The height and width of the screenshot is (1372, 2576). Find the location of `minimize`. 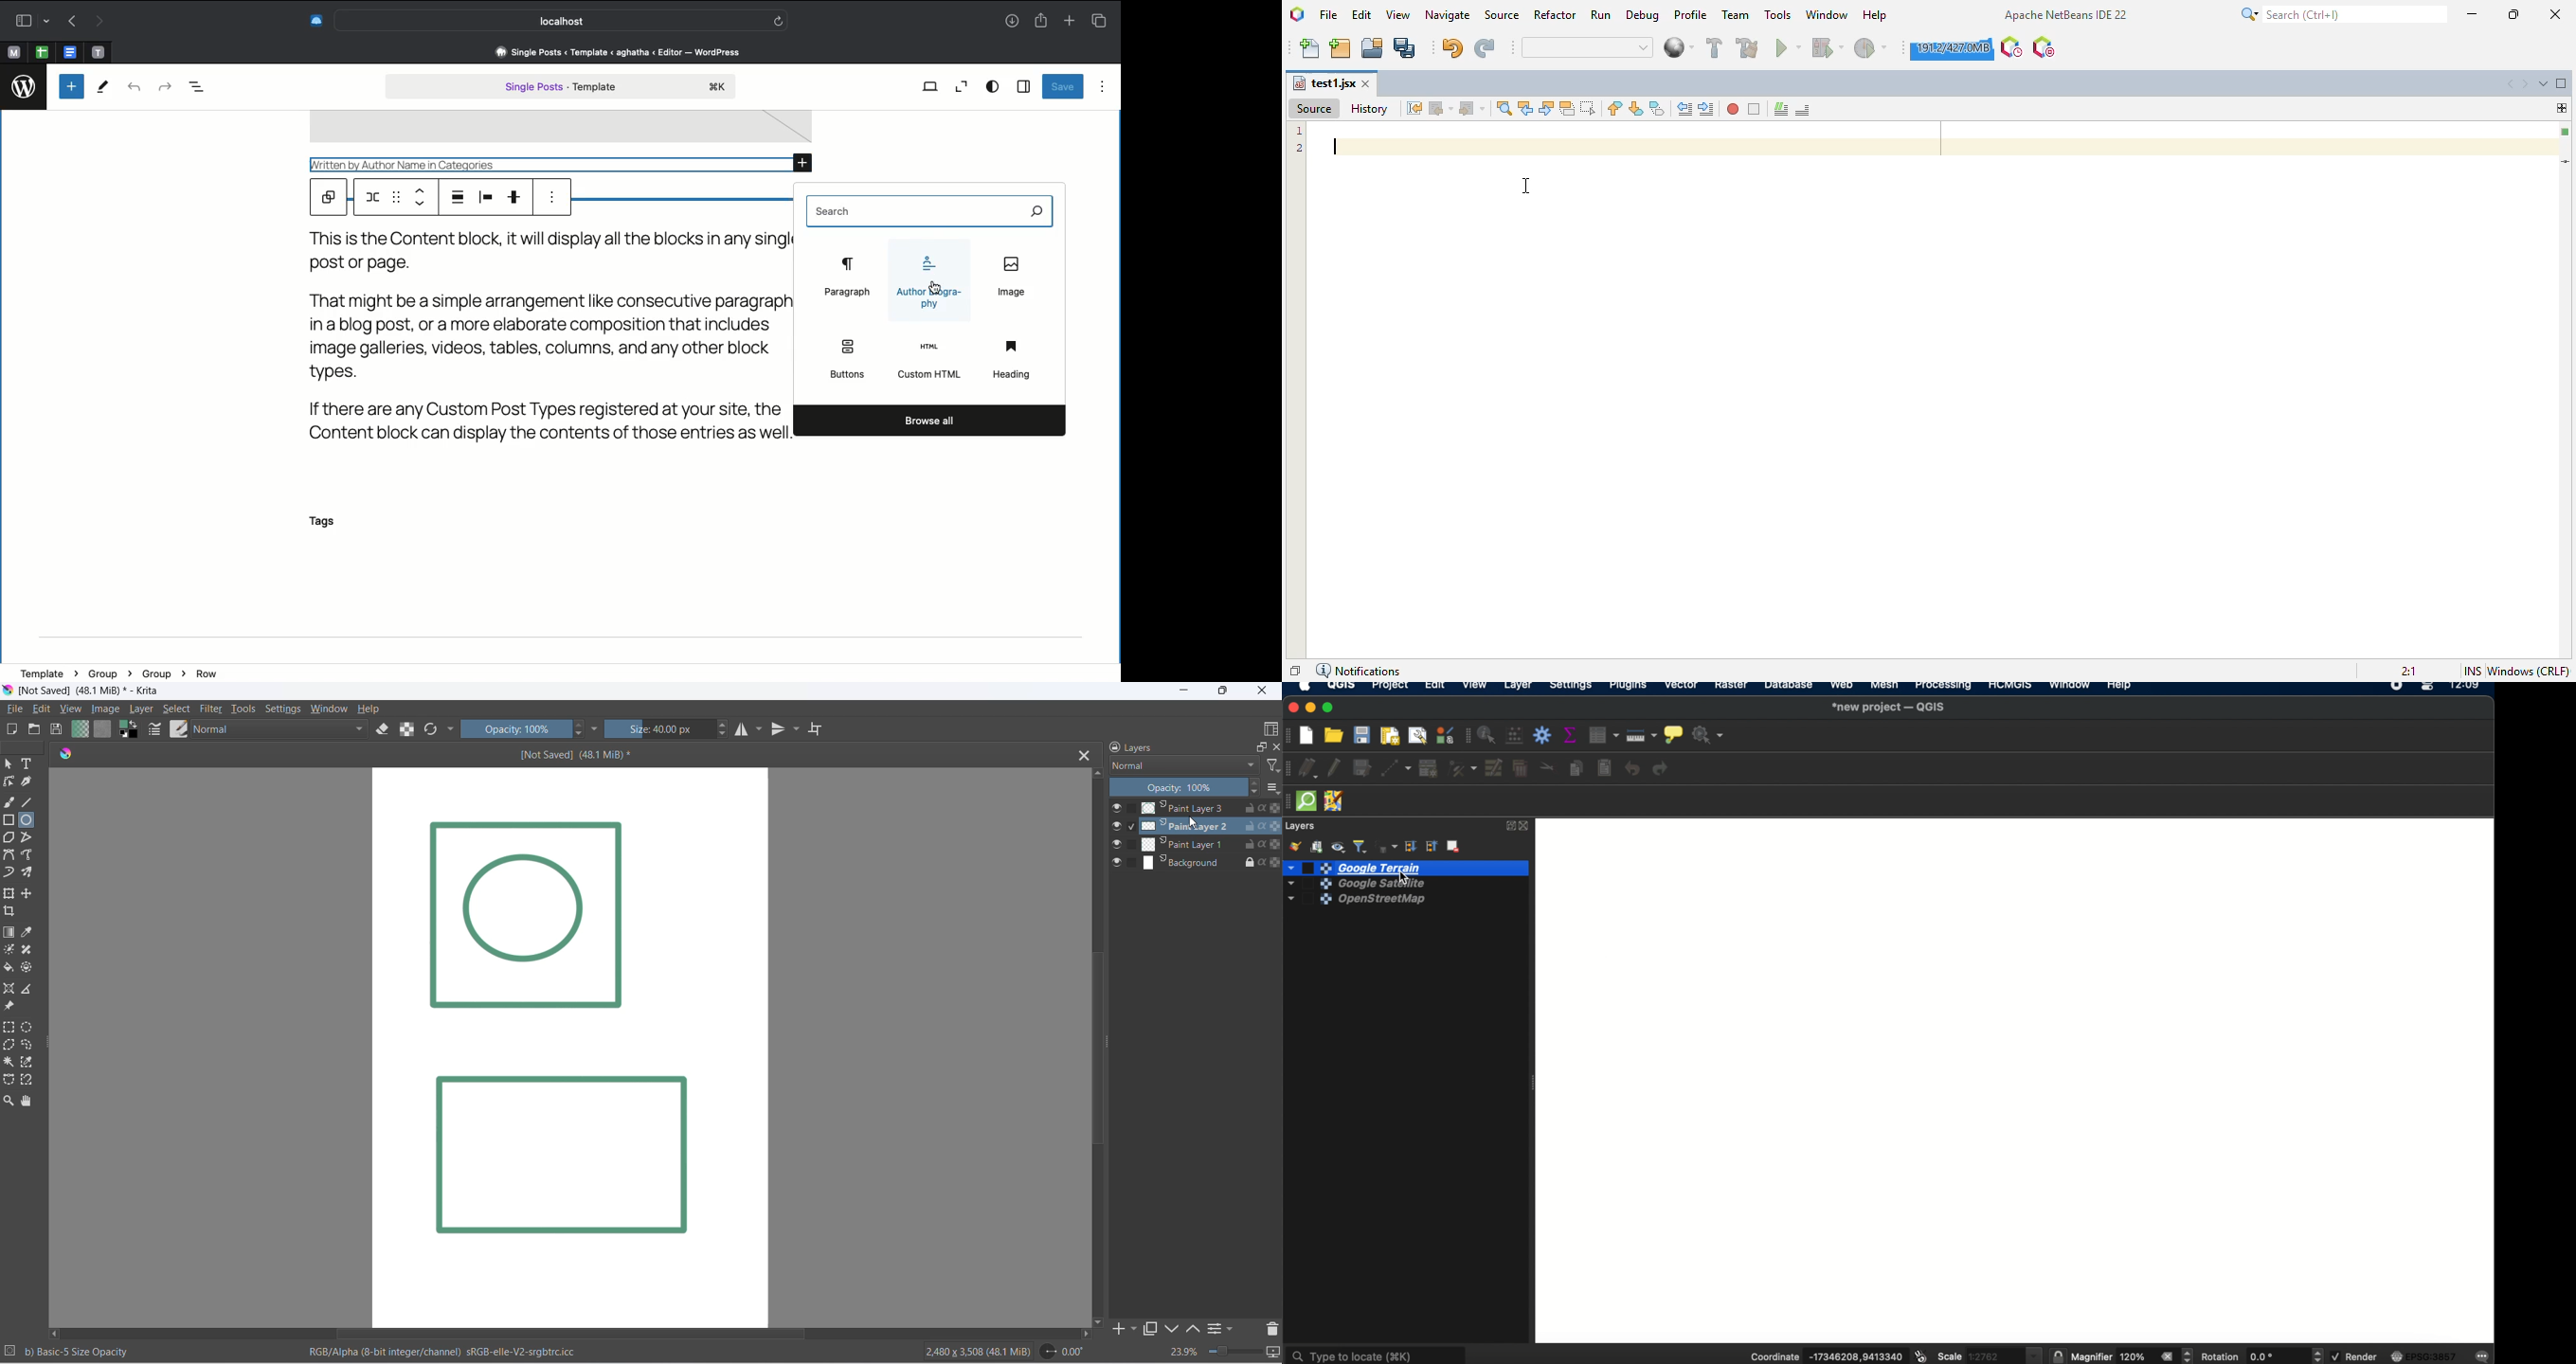

minimize is located at coordinates (1182, 692).